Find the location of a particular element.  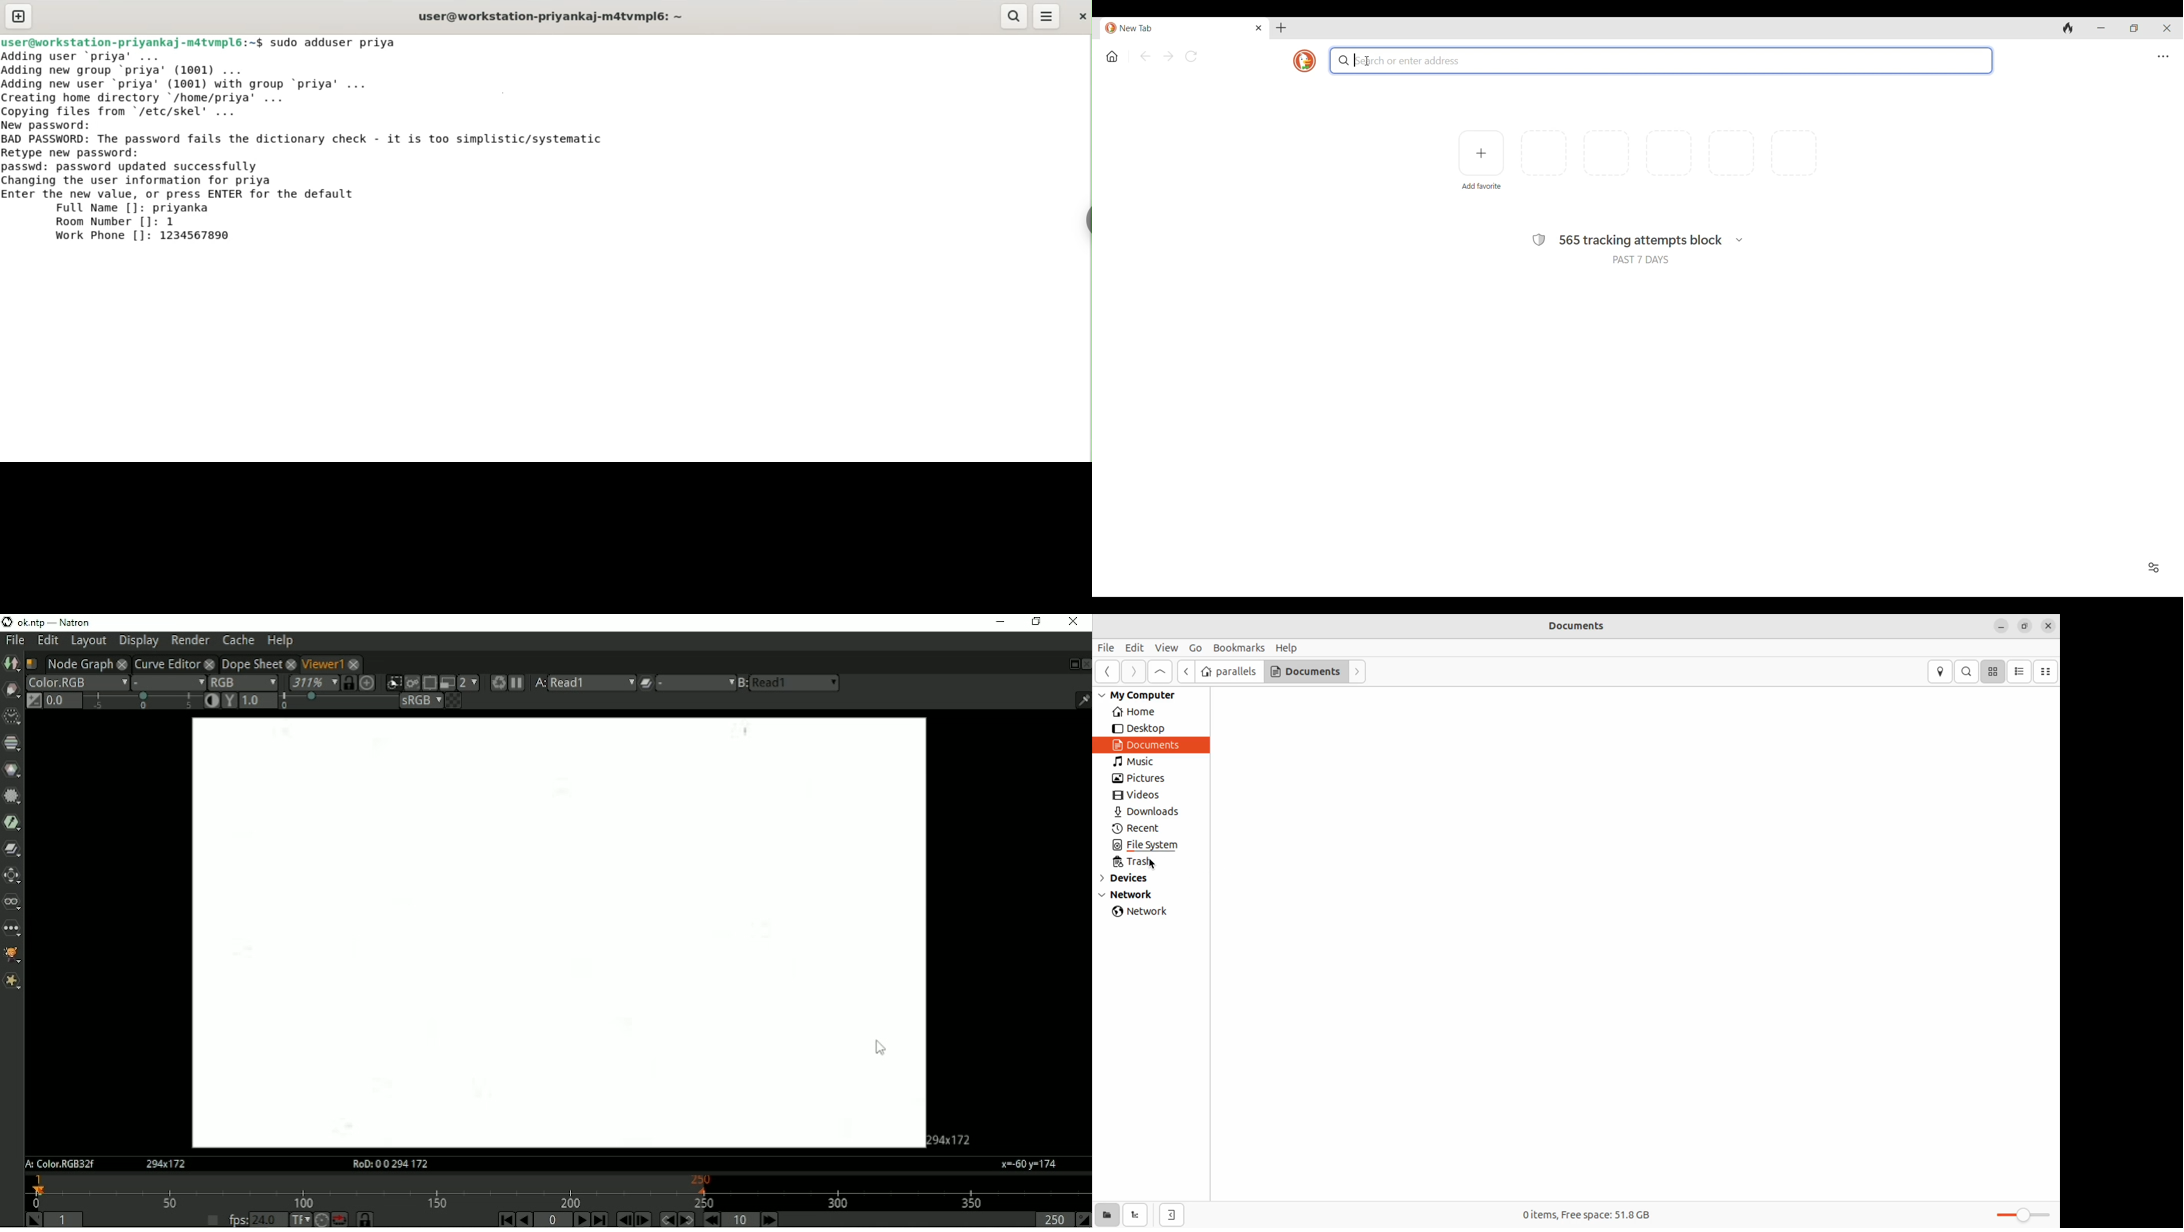

Next frame is located at coordinates (643, 1220).